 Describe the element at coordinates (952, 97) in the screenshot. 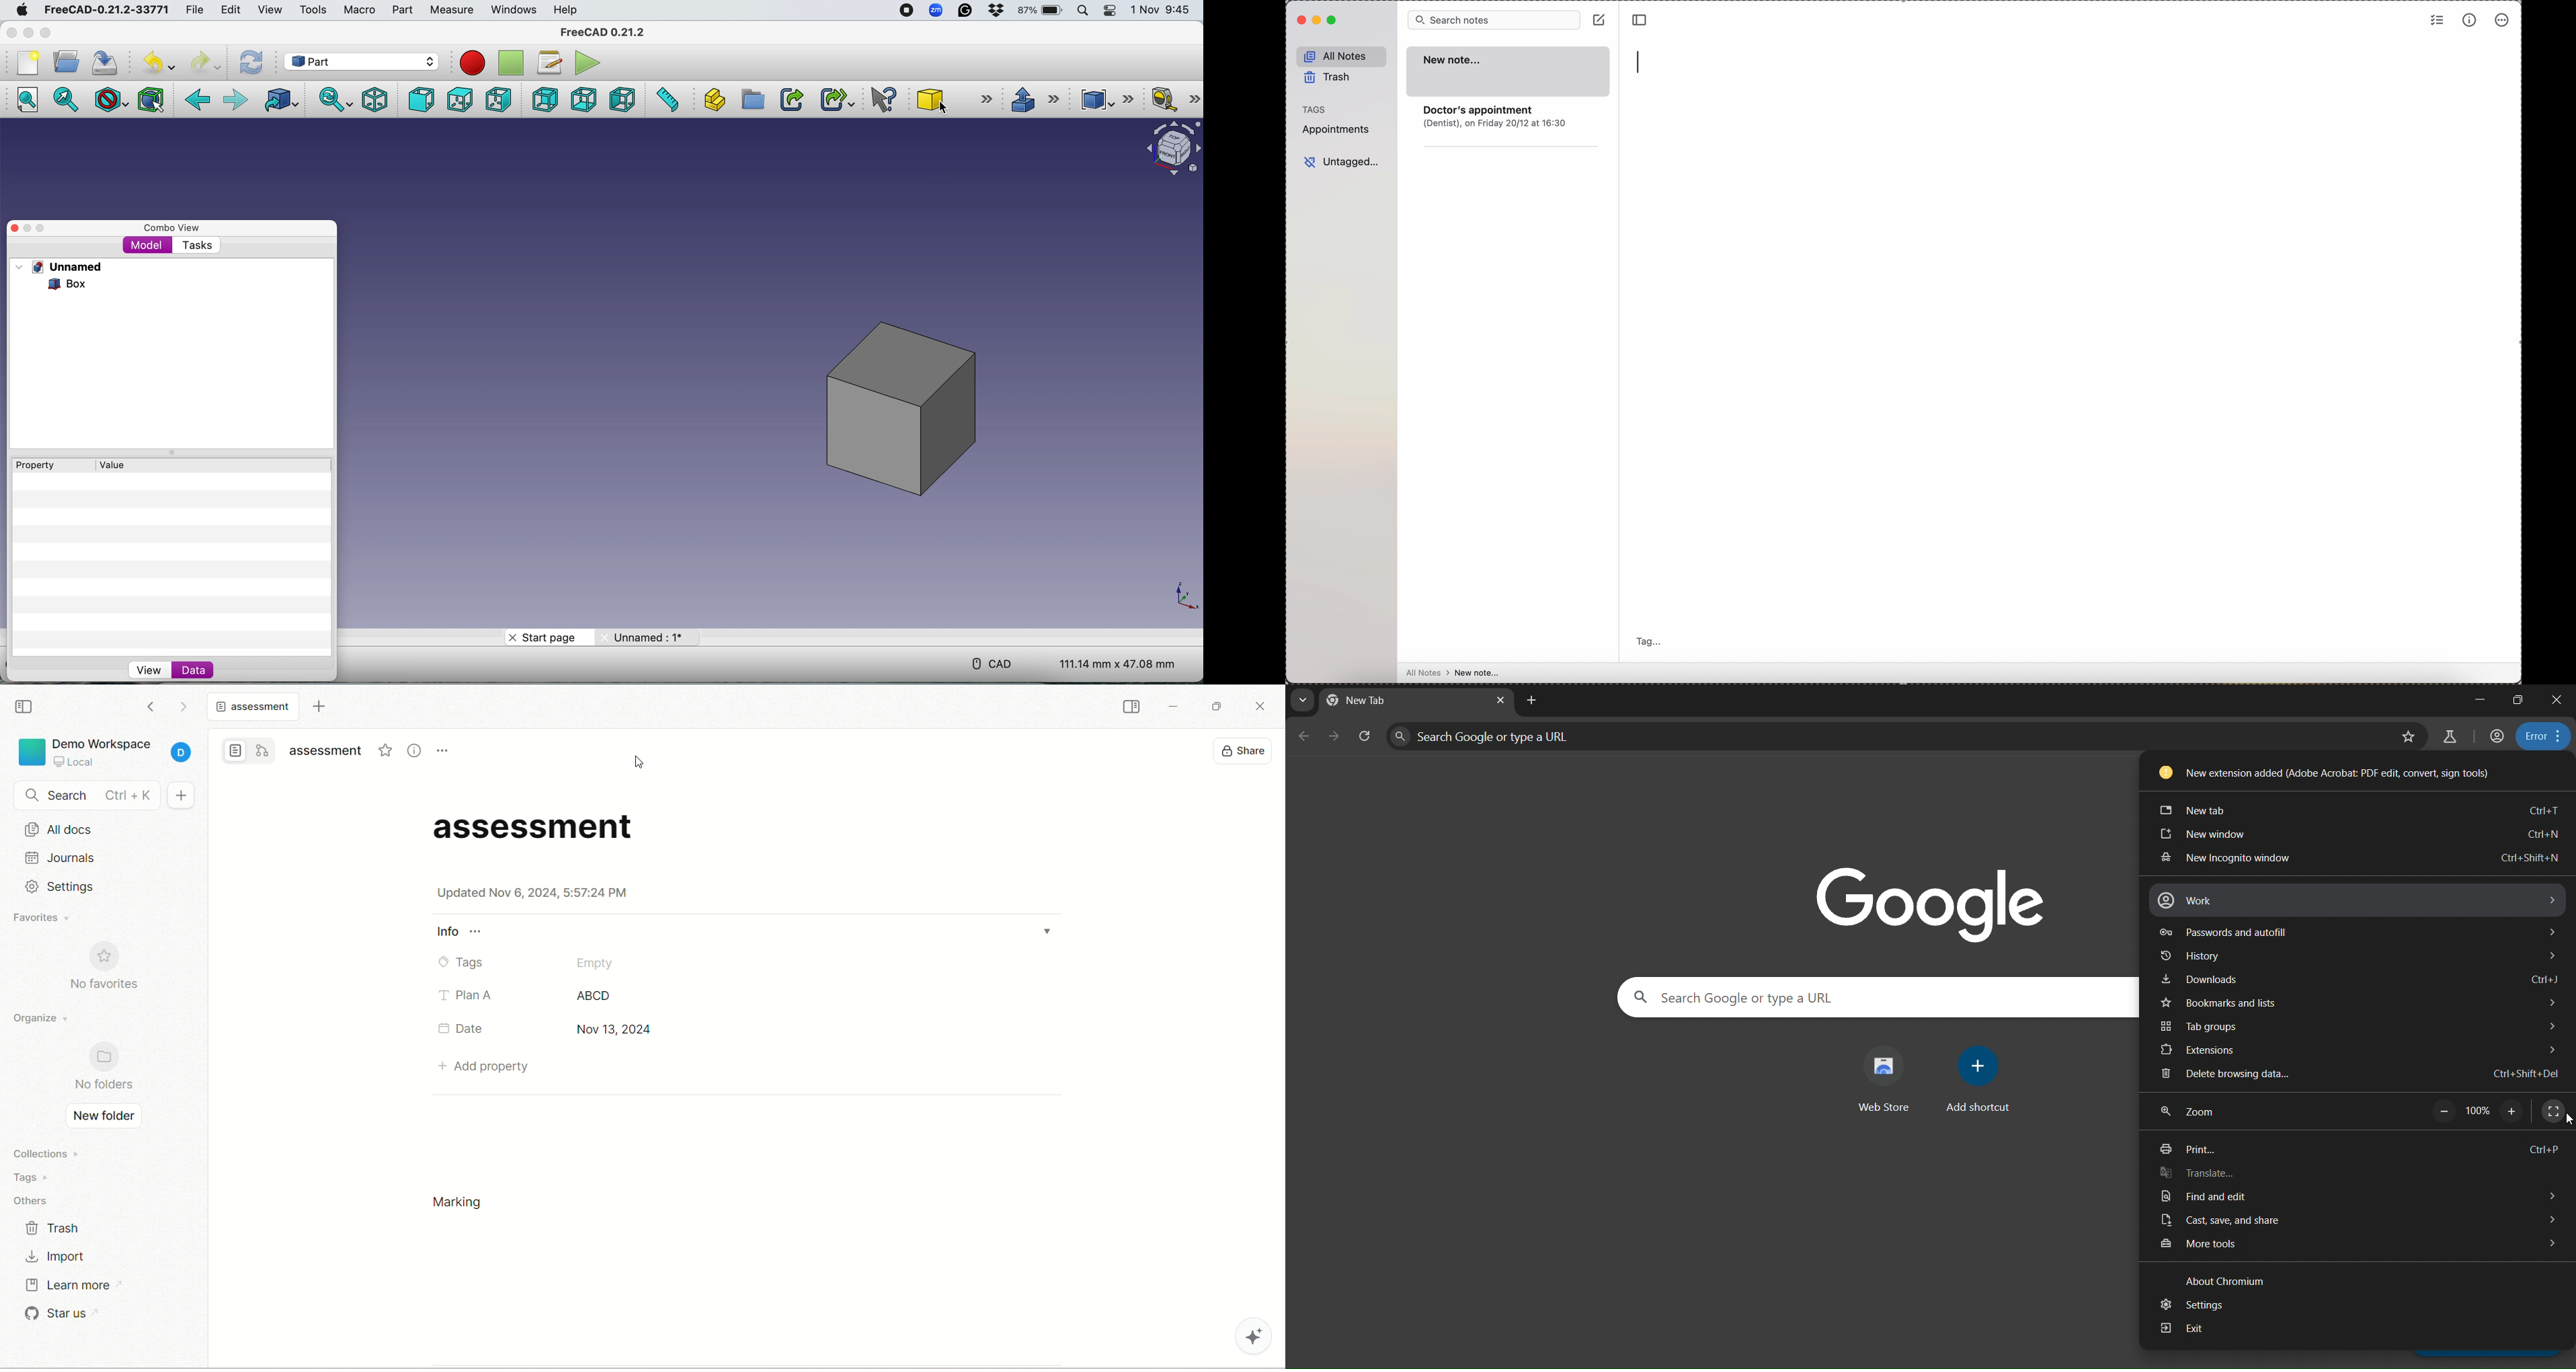

I see `Cube` at that location.